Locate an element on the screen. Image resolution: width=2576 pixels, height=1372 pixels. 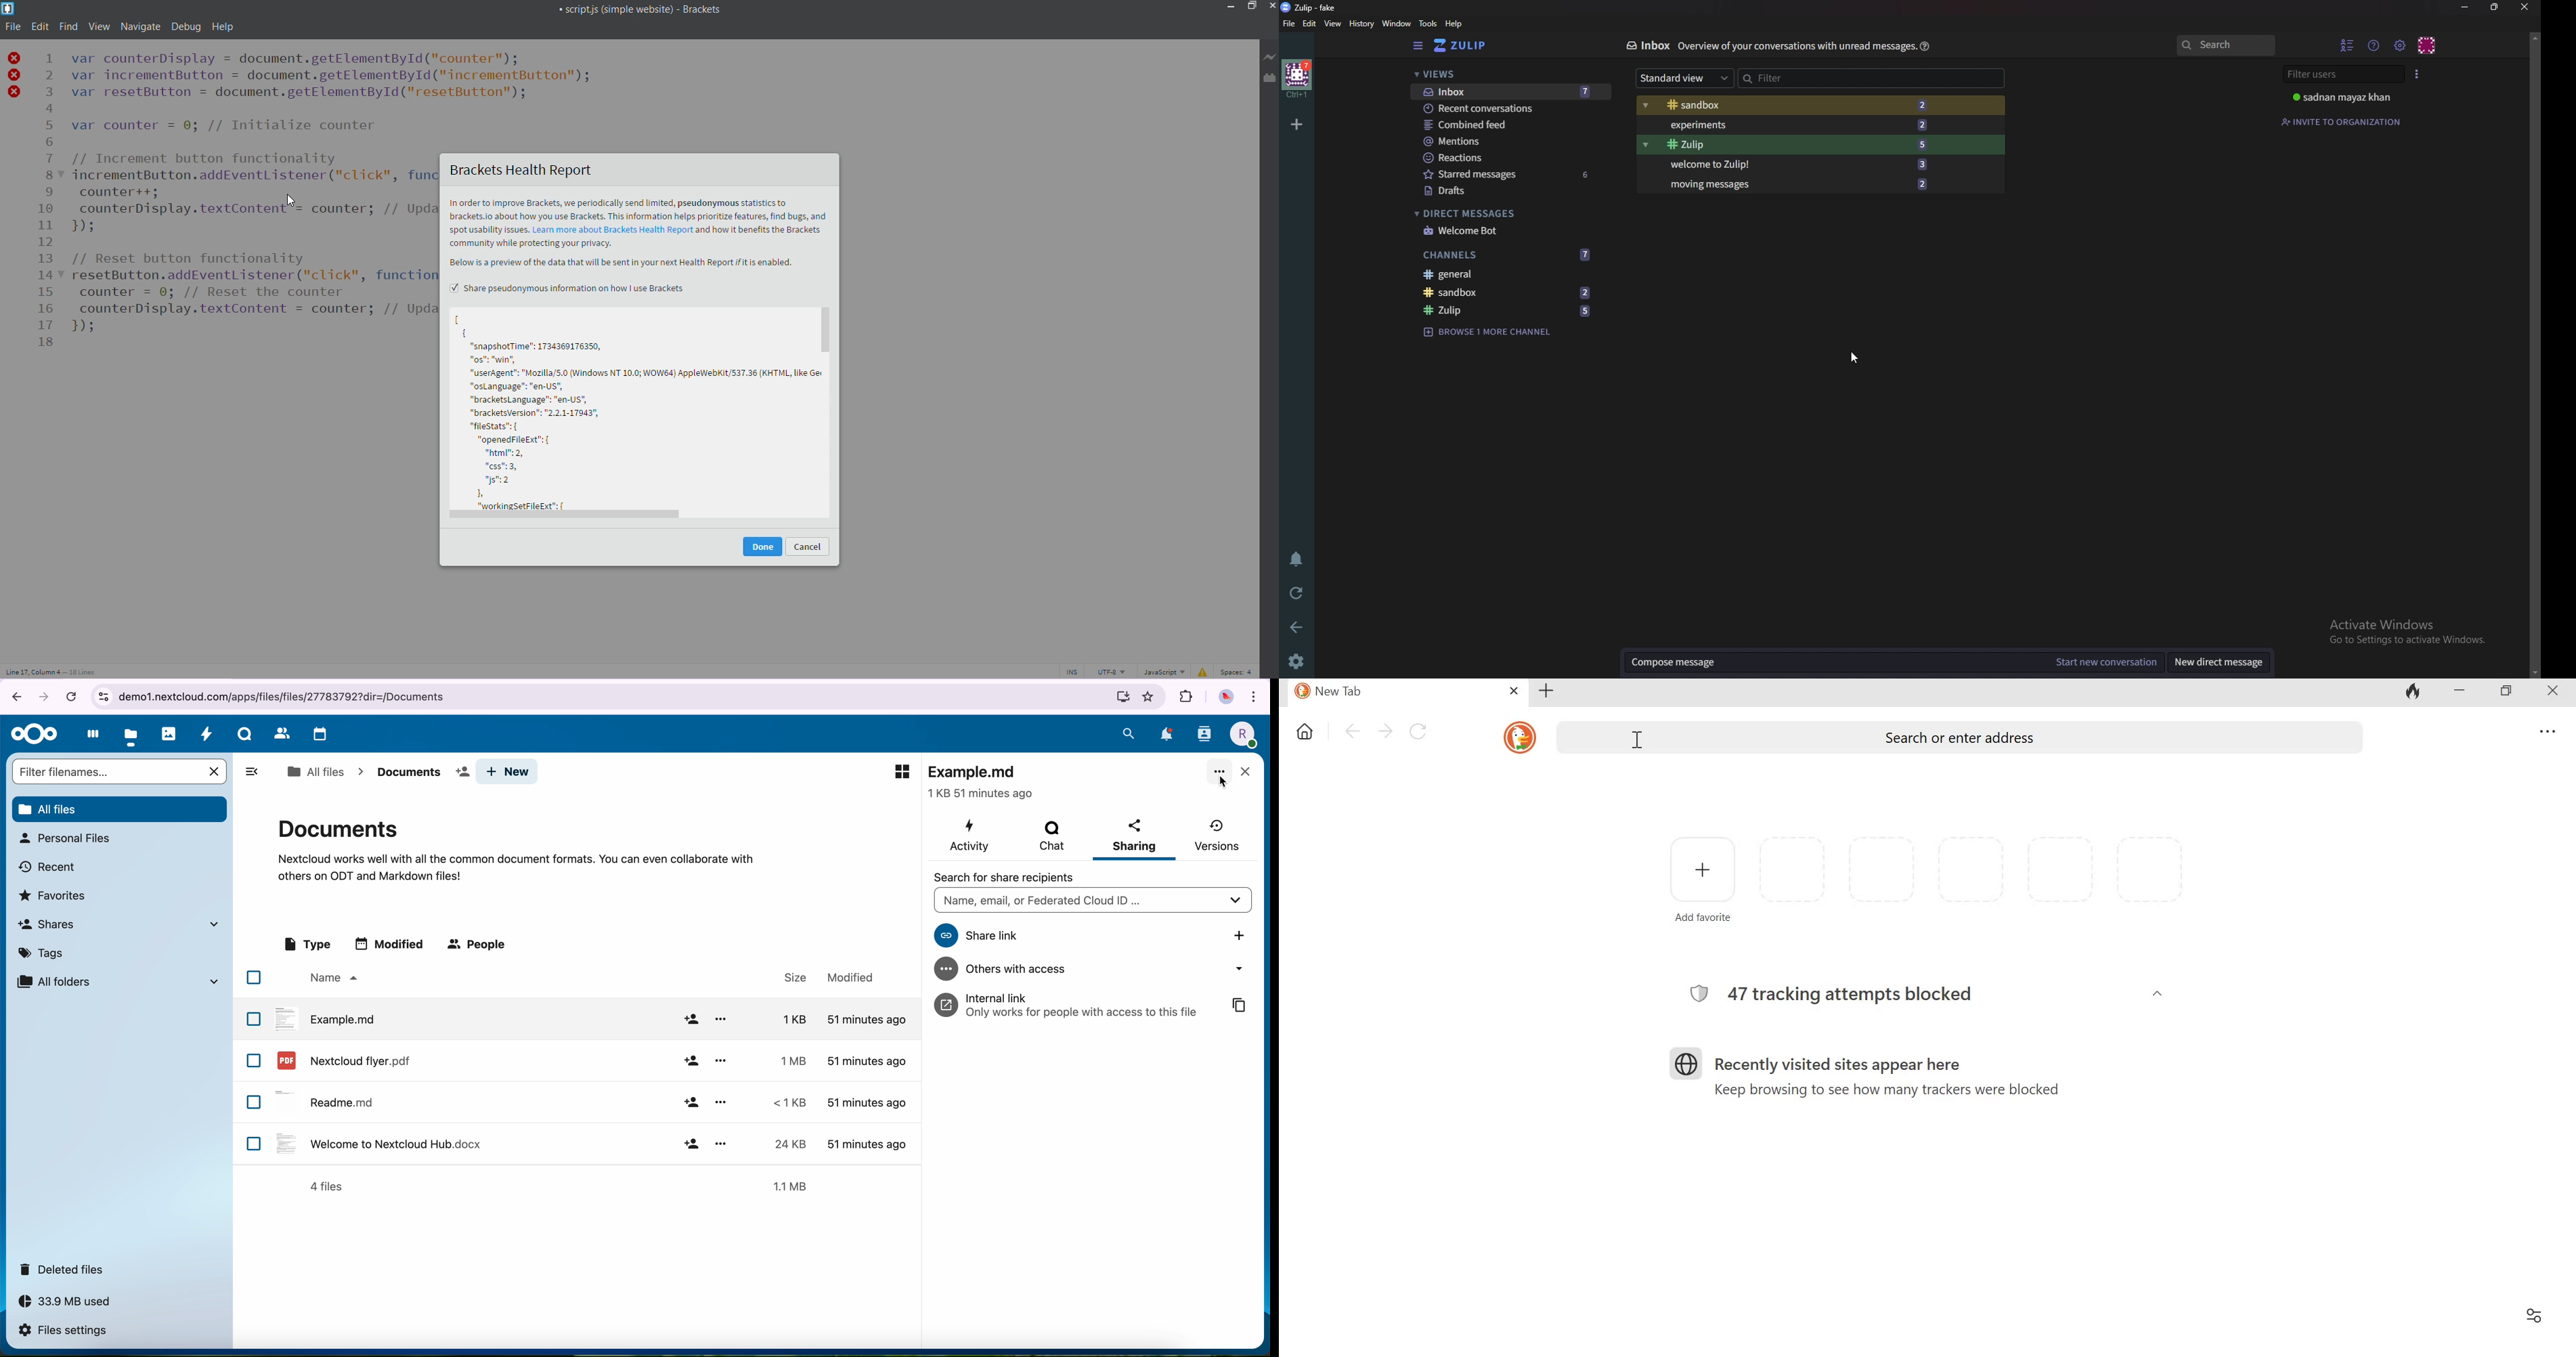
Enable do not disturb is located at coordinates (1299, 557).